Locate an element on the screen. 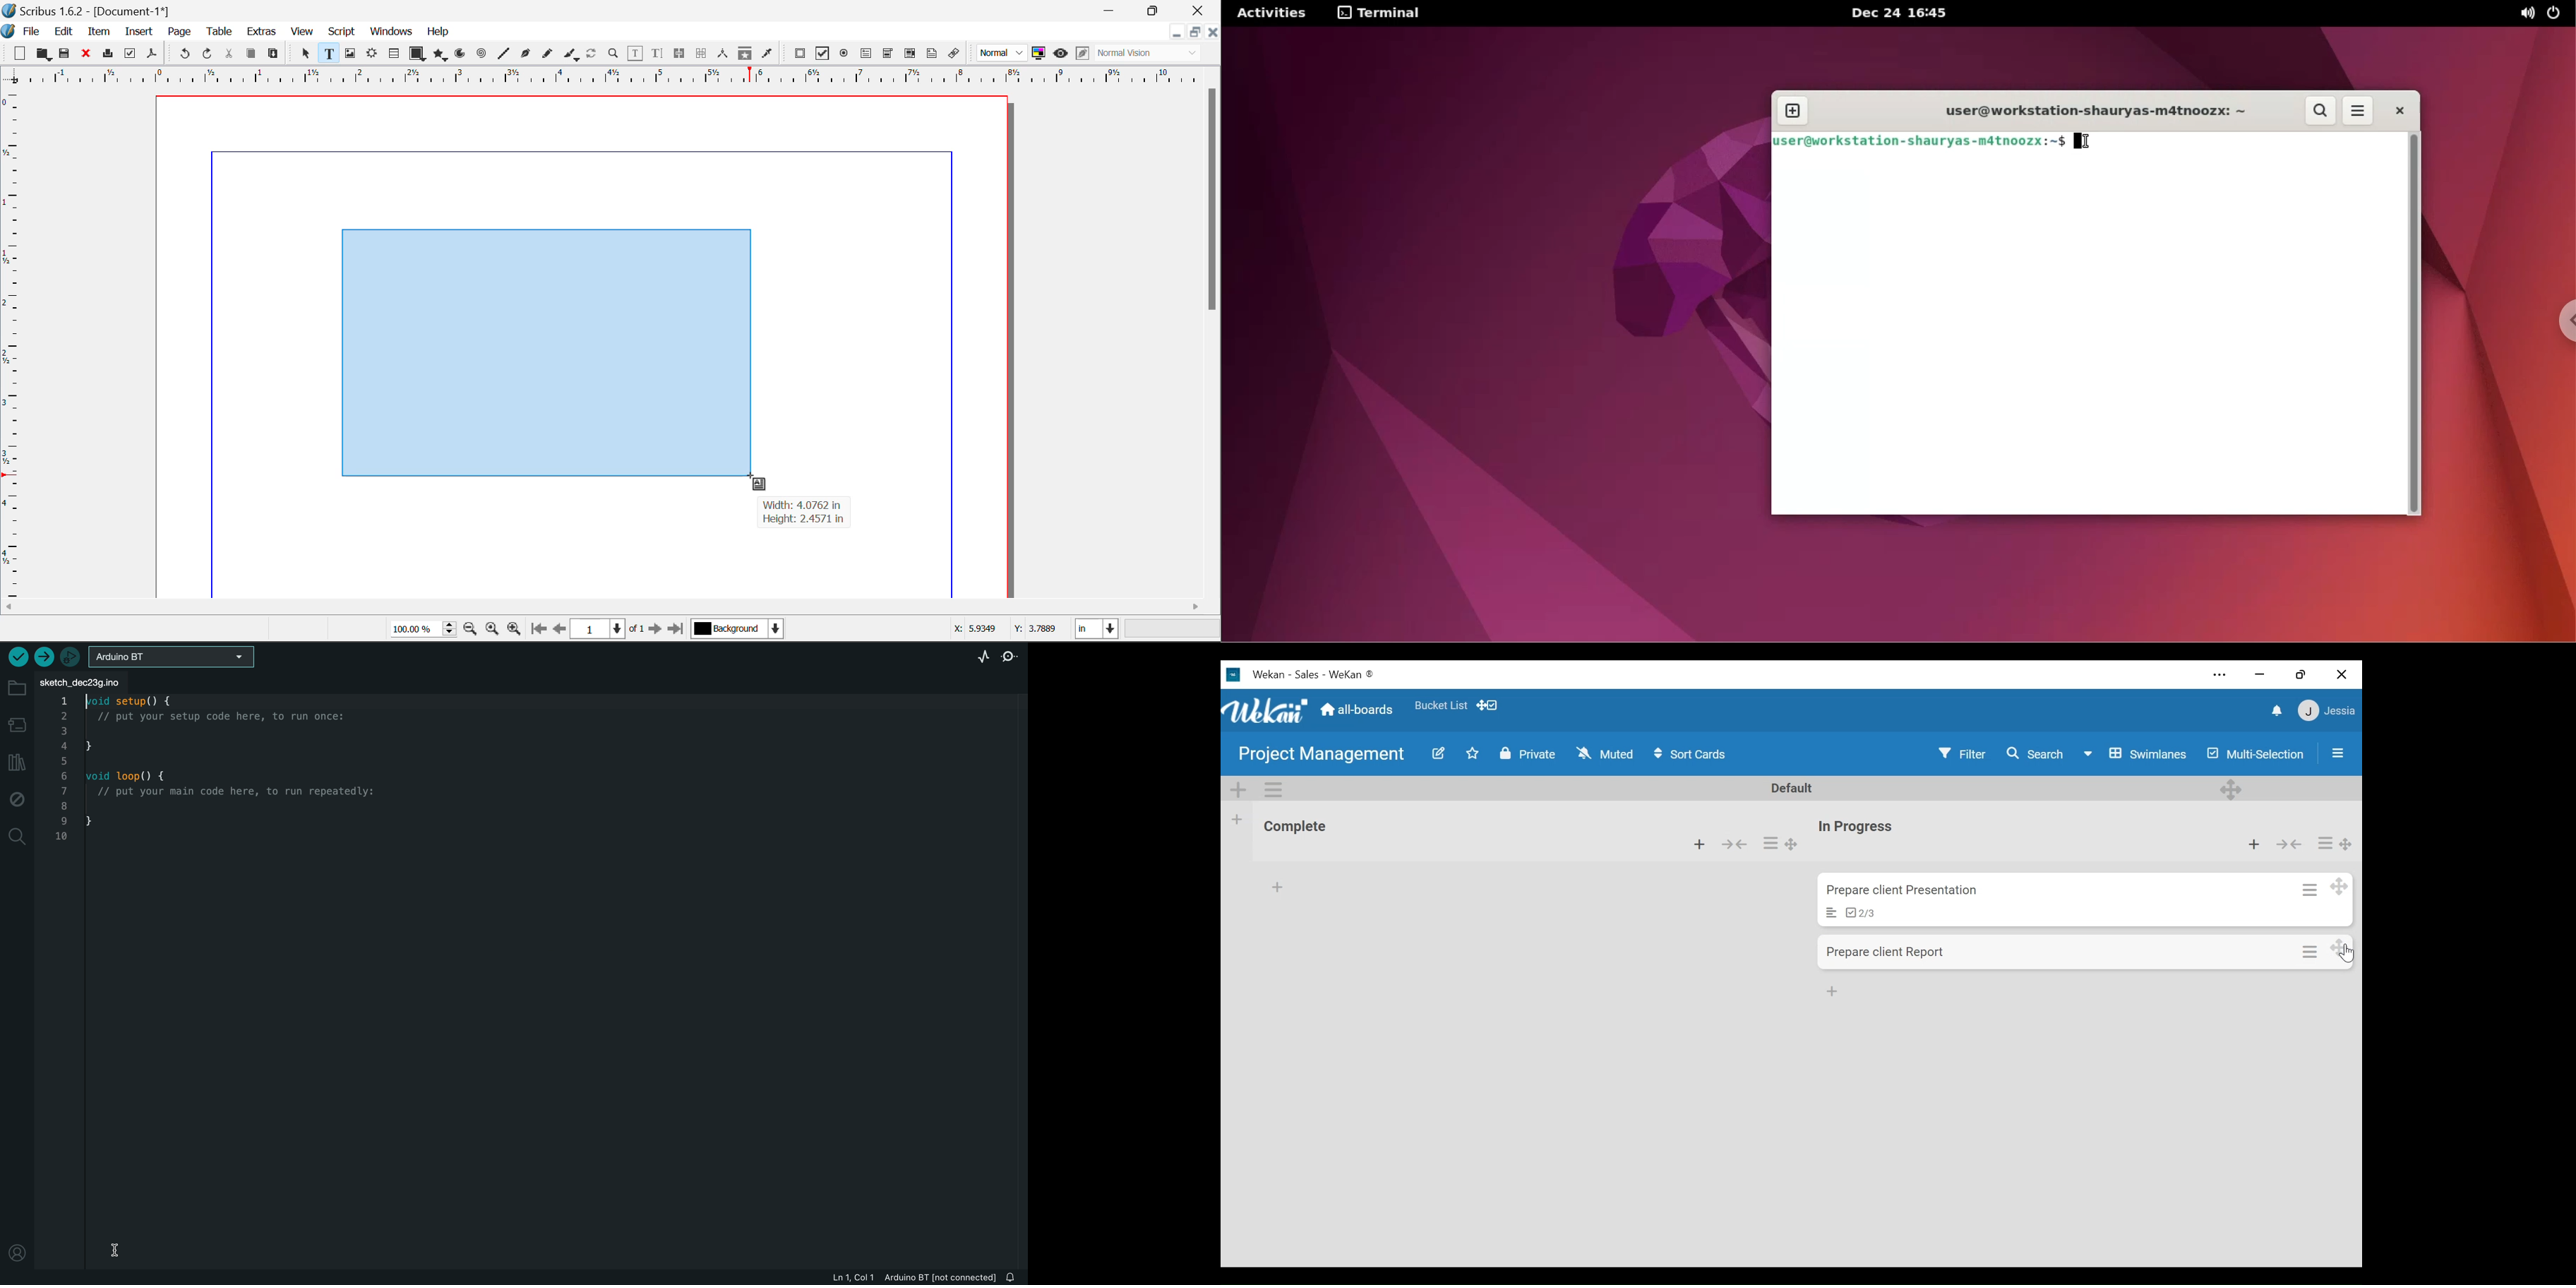  Prepare client report is located at coordinates (1890, 952).